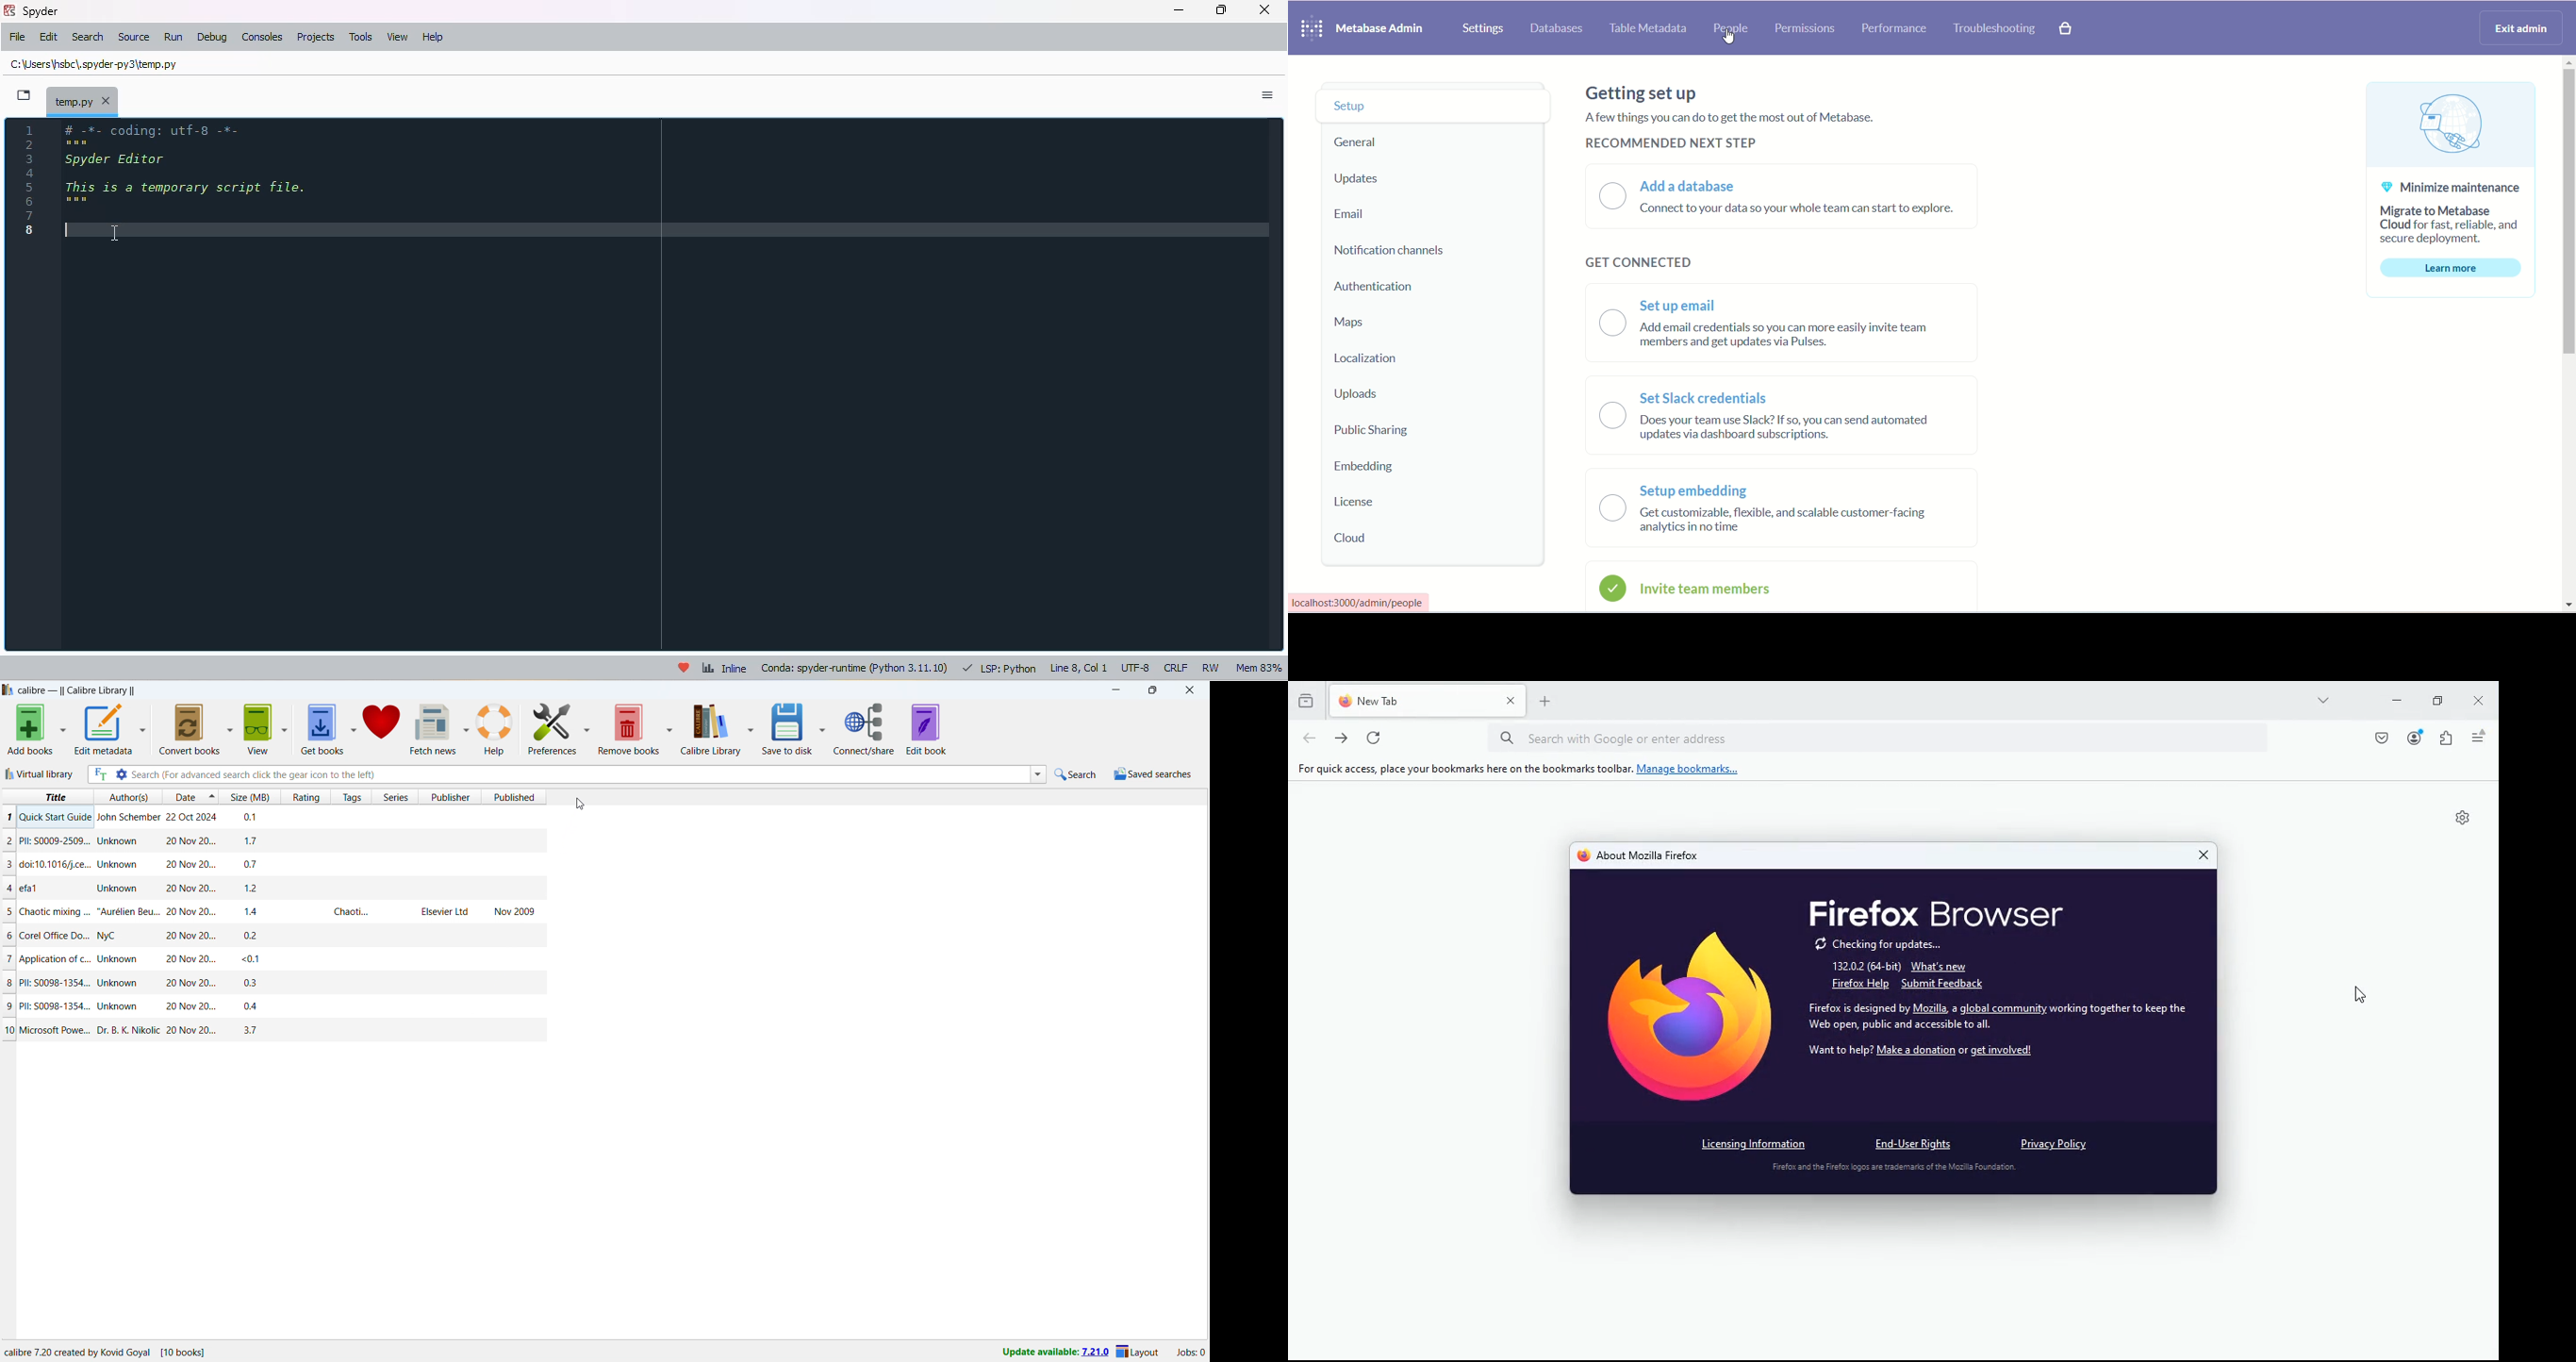  Describe the element at coordinates (1943, 984) in the screenshot. I see `submit feedback` at that location.